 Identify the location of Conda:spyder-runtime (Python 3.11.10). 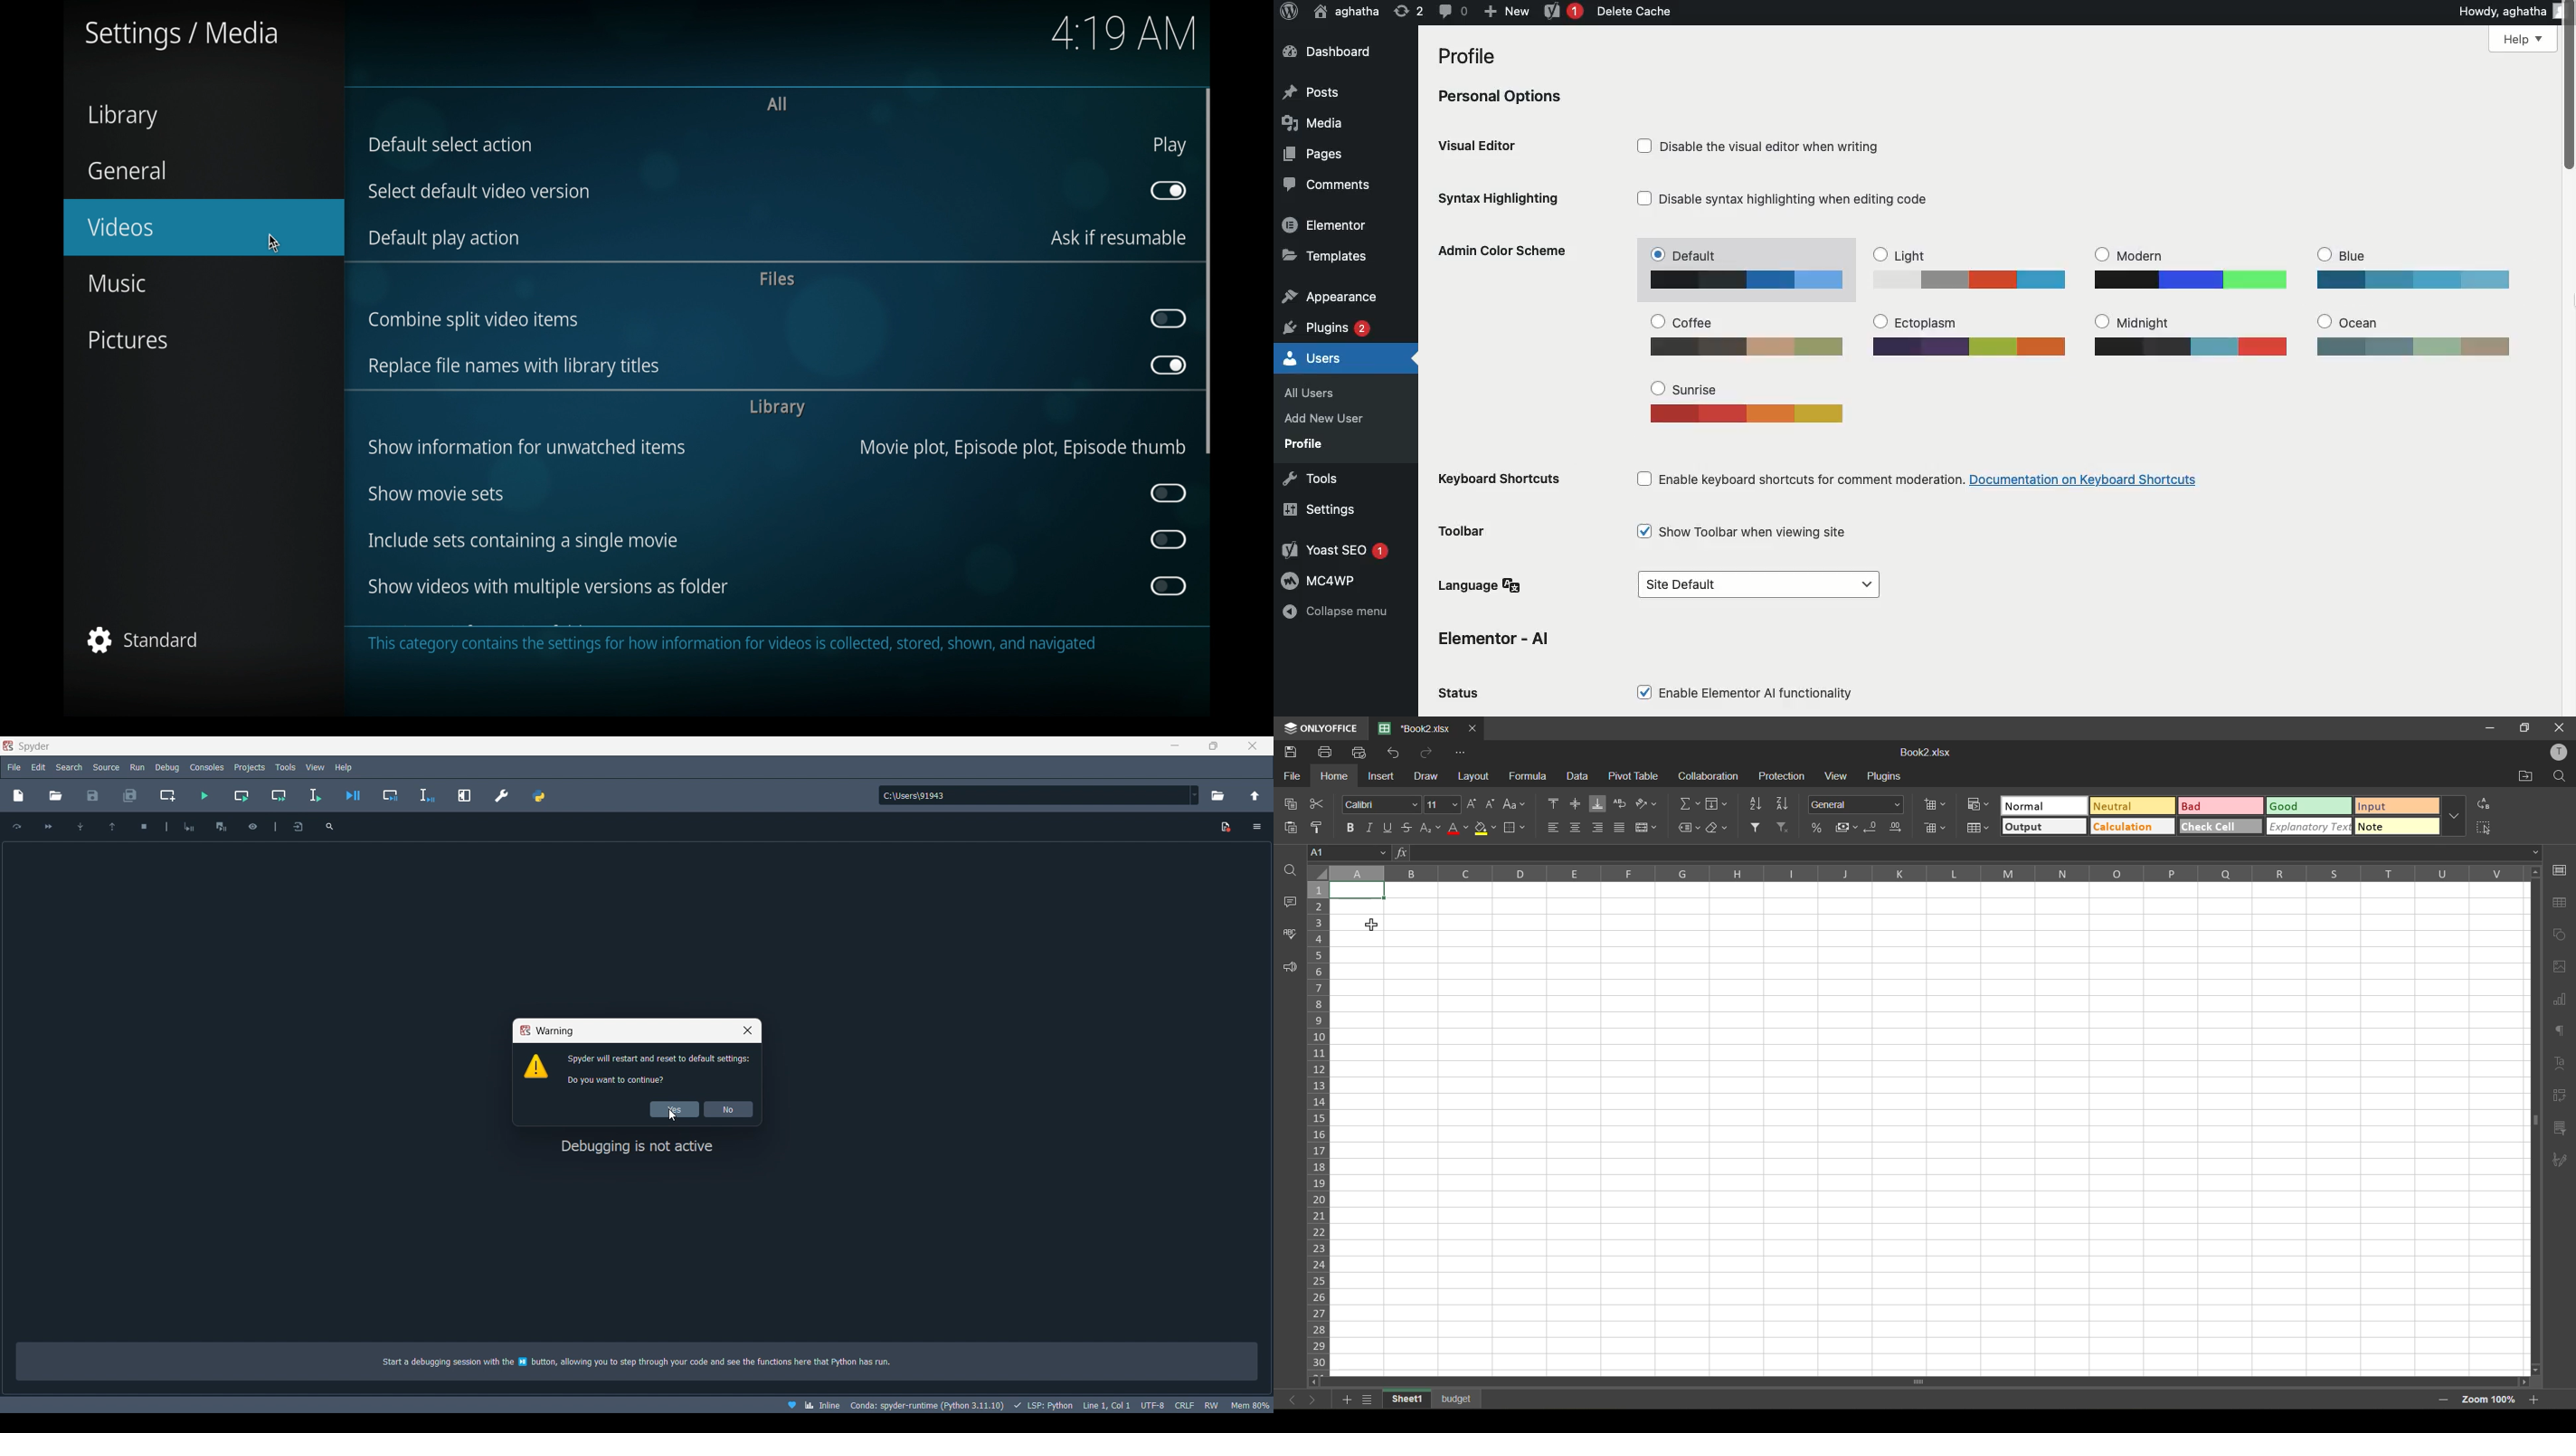
(927, 1406).